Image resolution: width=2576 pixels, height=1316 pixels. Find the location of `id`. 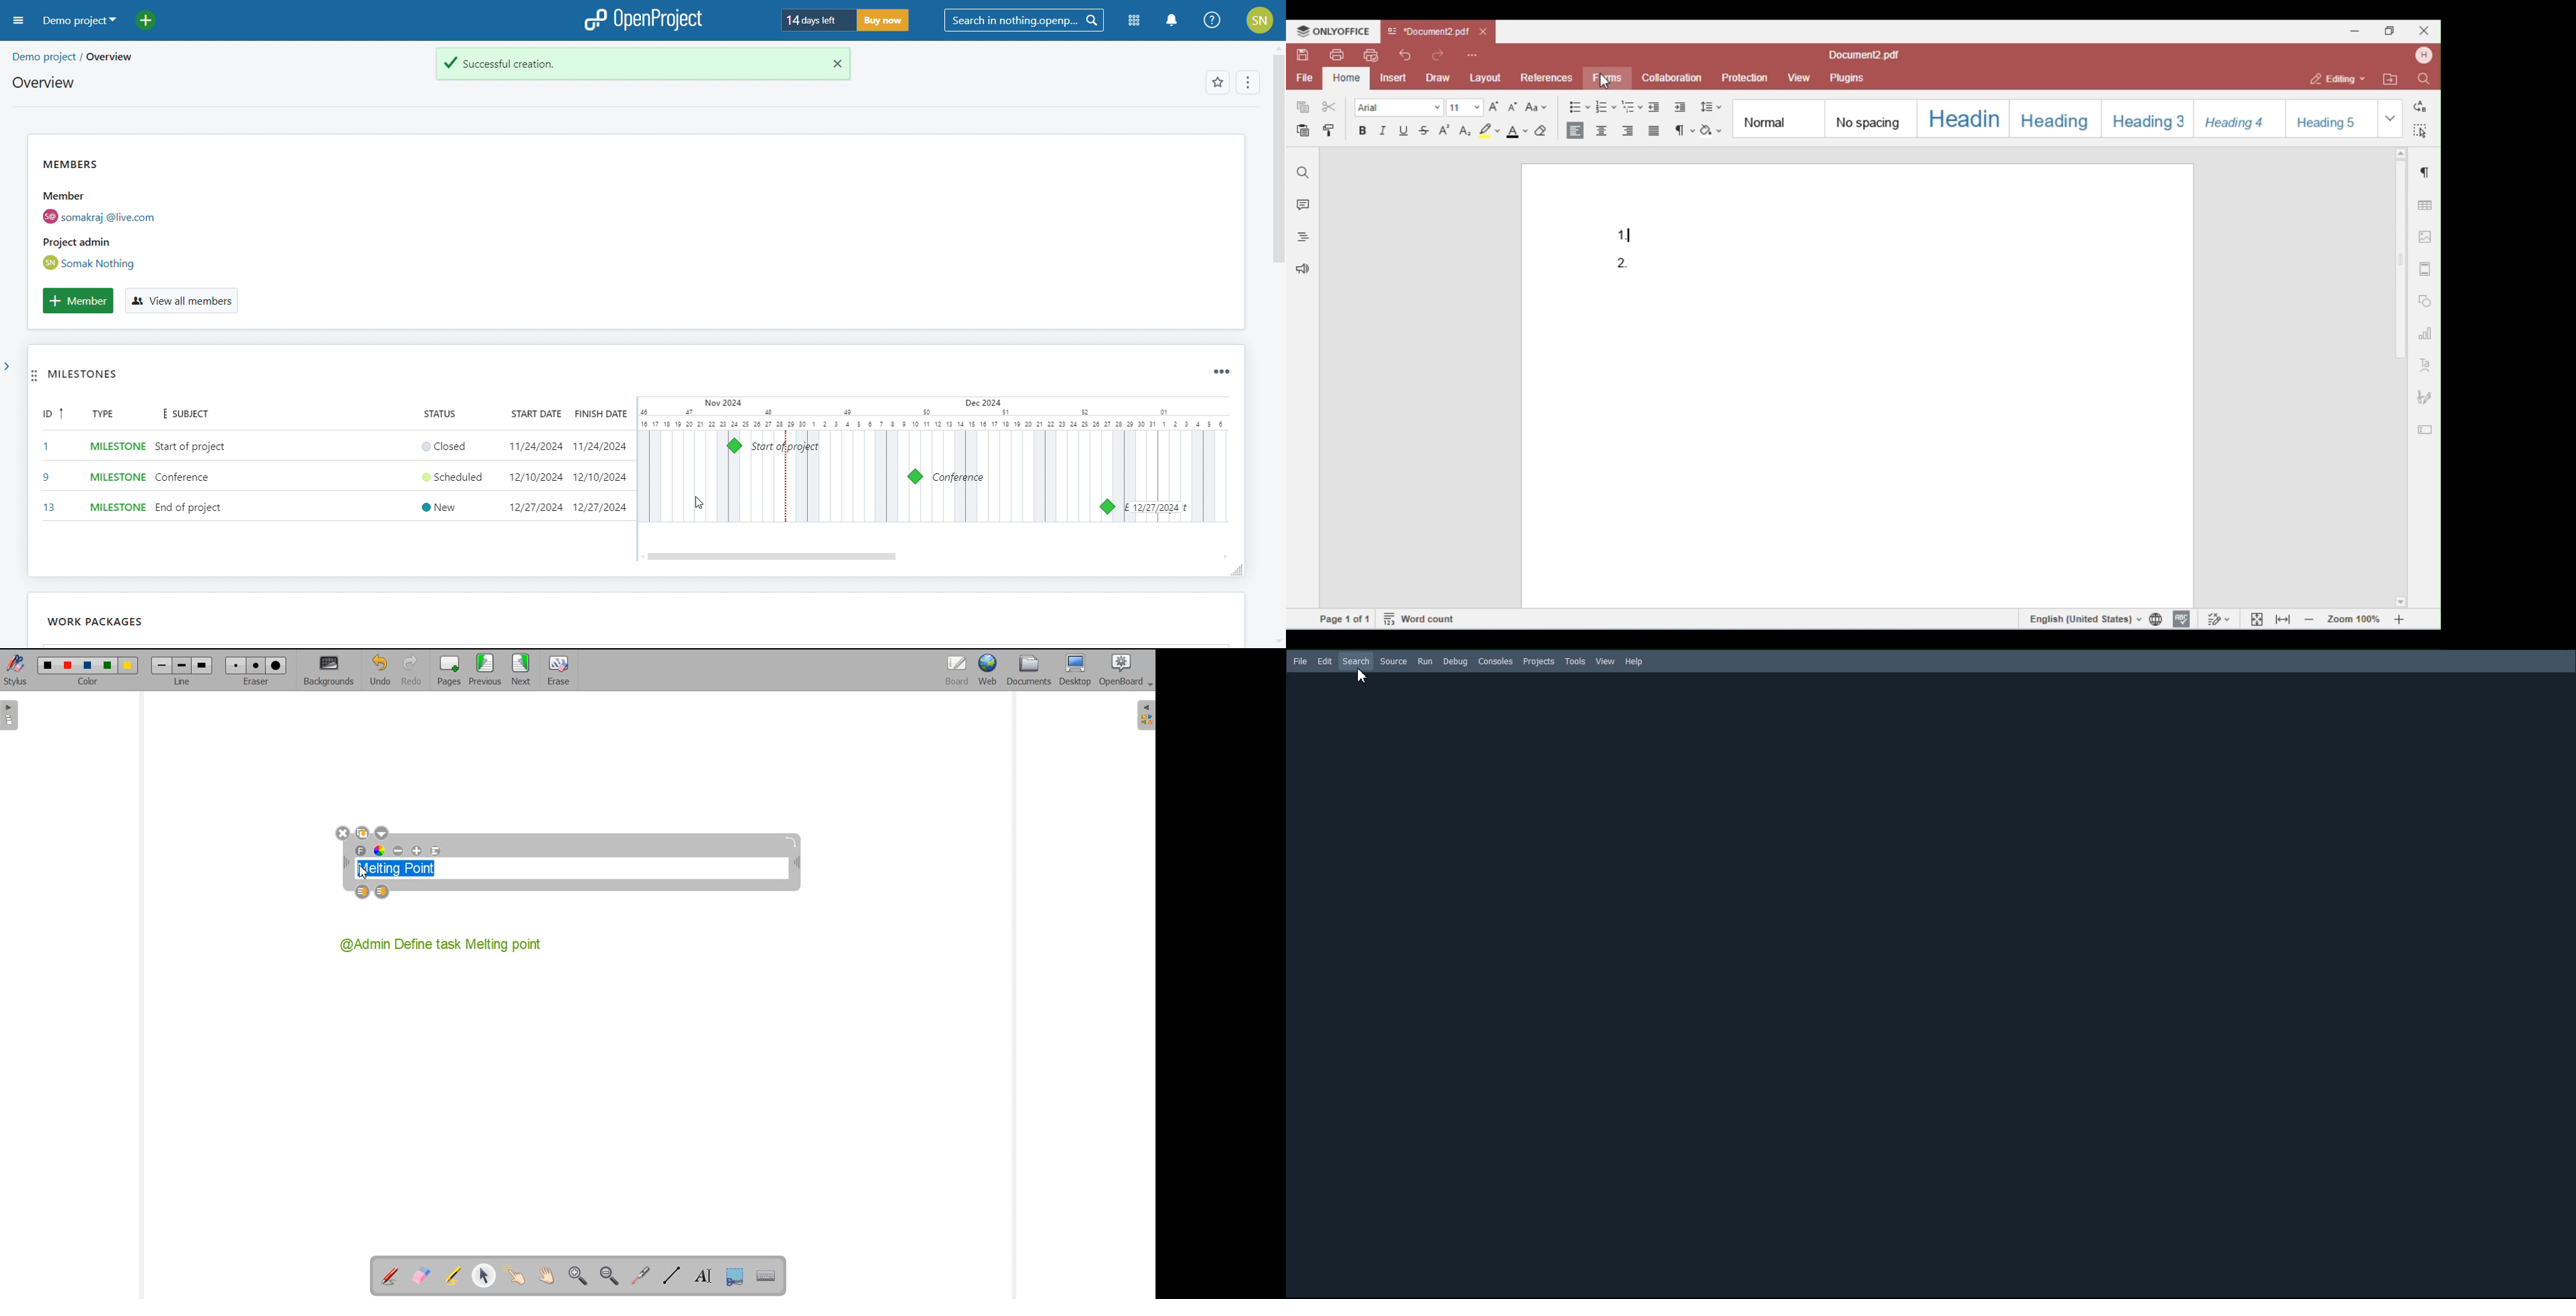

id is located at coordinates (48, 463).